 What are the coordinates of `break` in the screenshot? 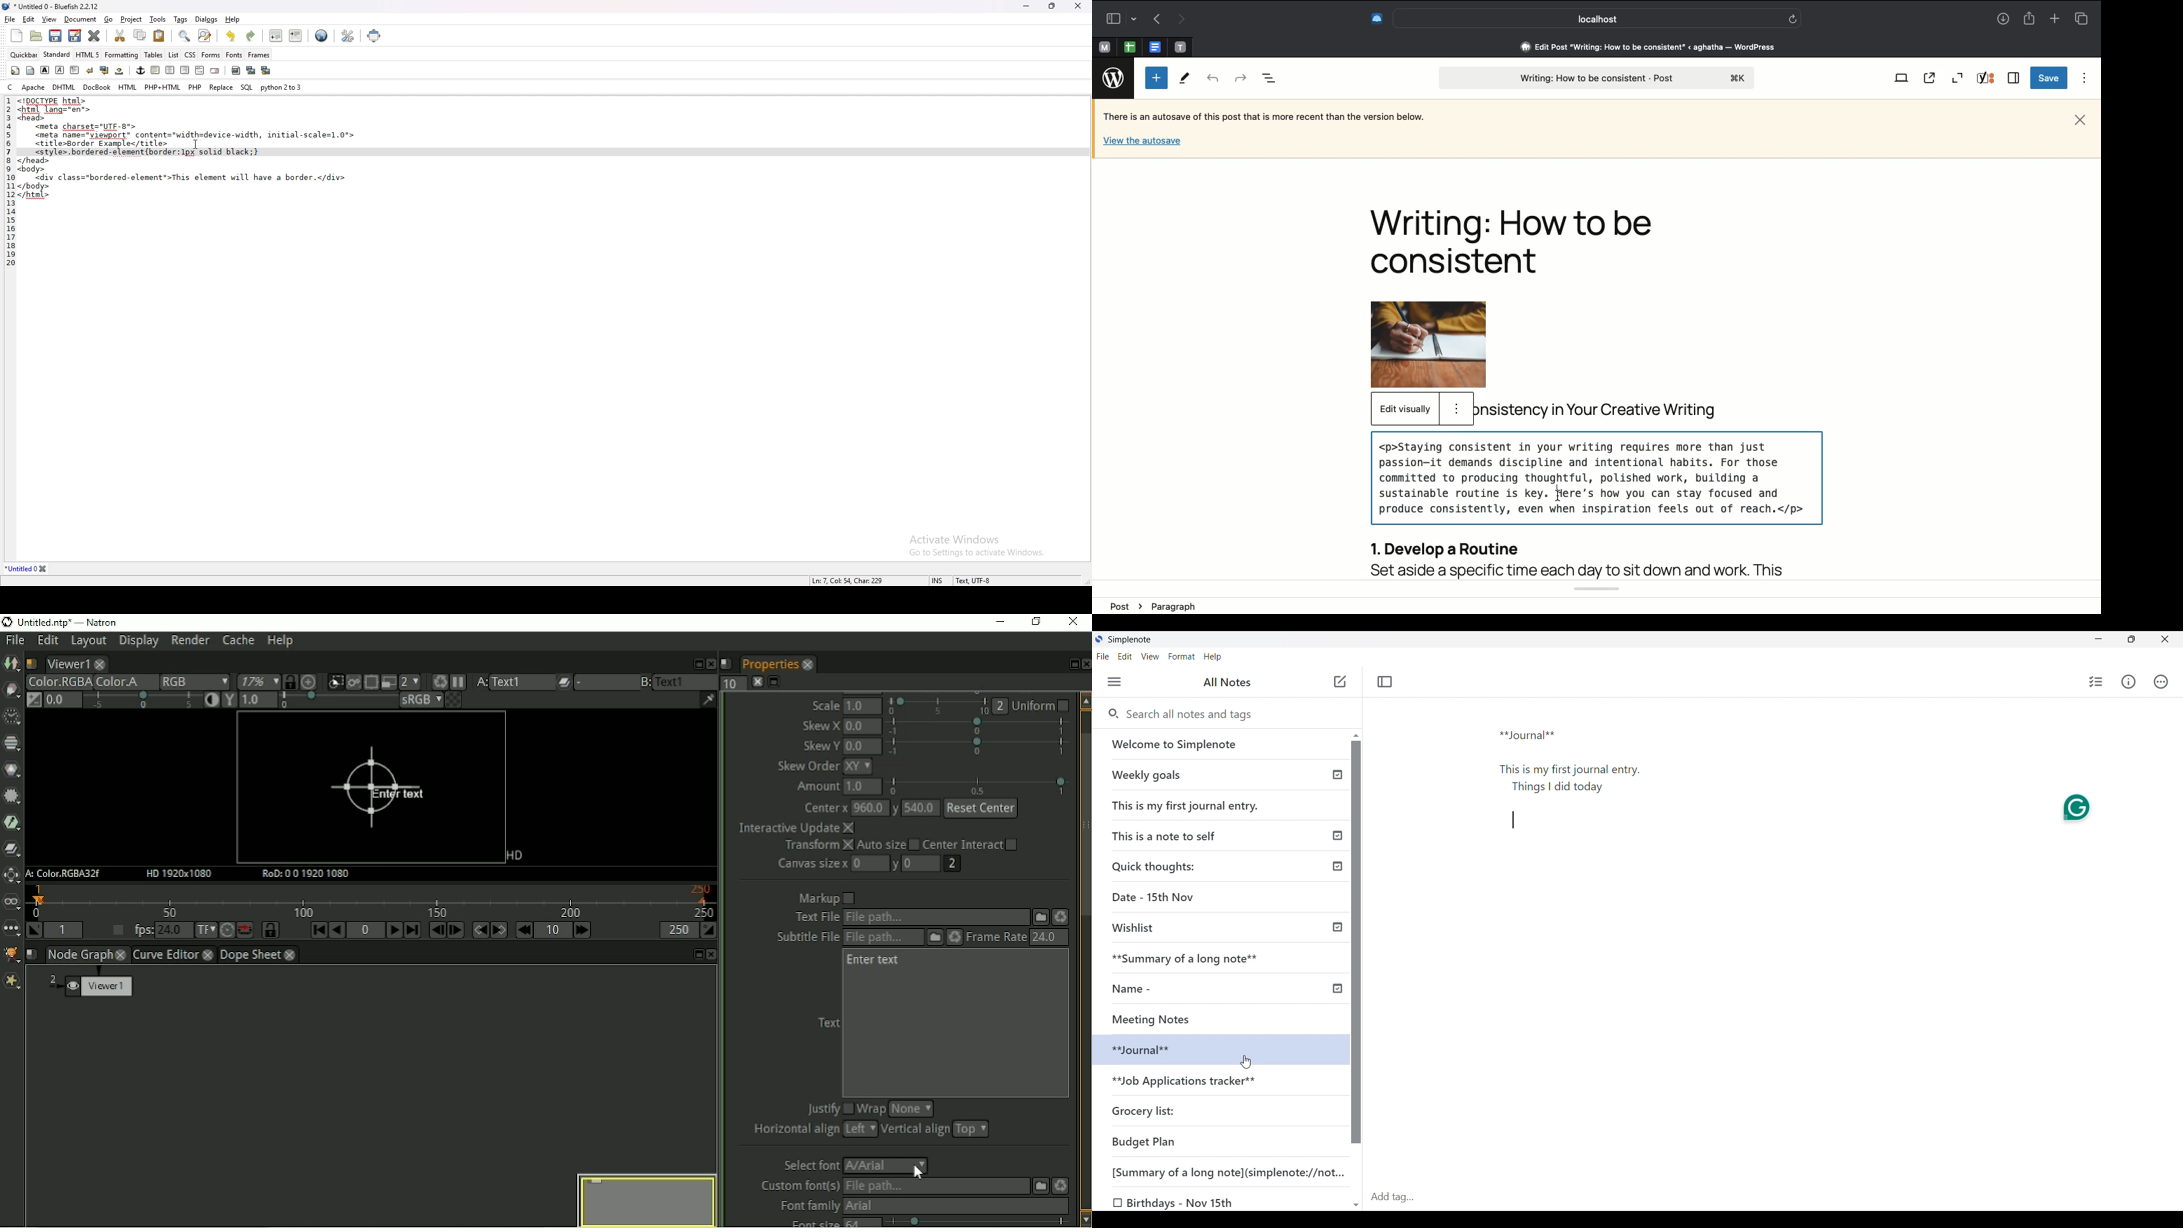 It's located at (90, 71).